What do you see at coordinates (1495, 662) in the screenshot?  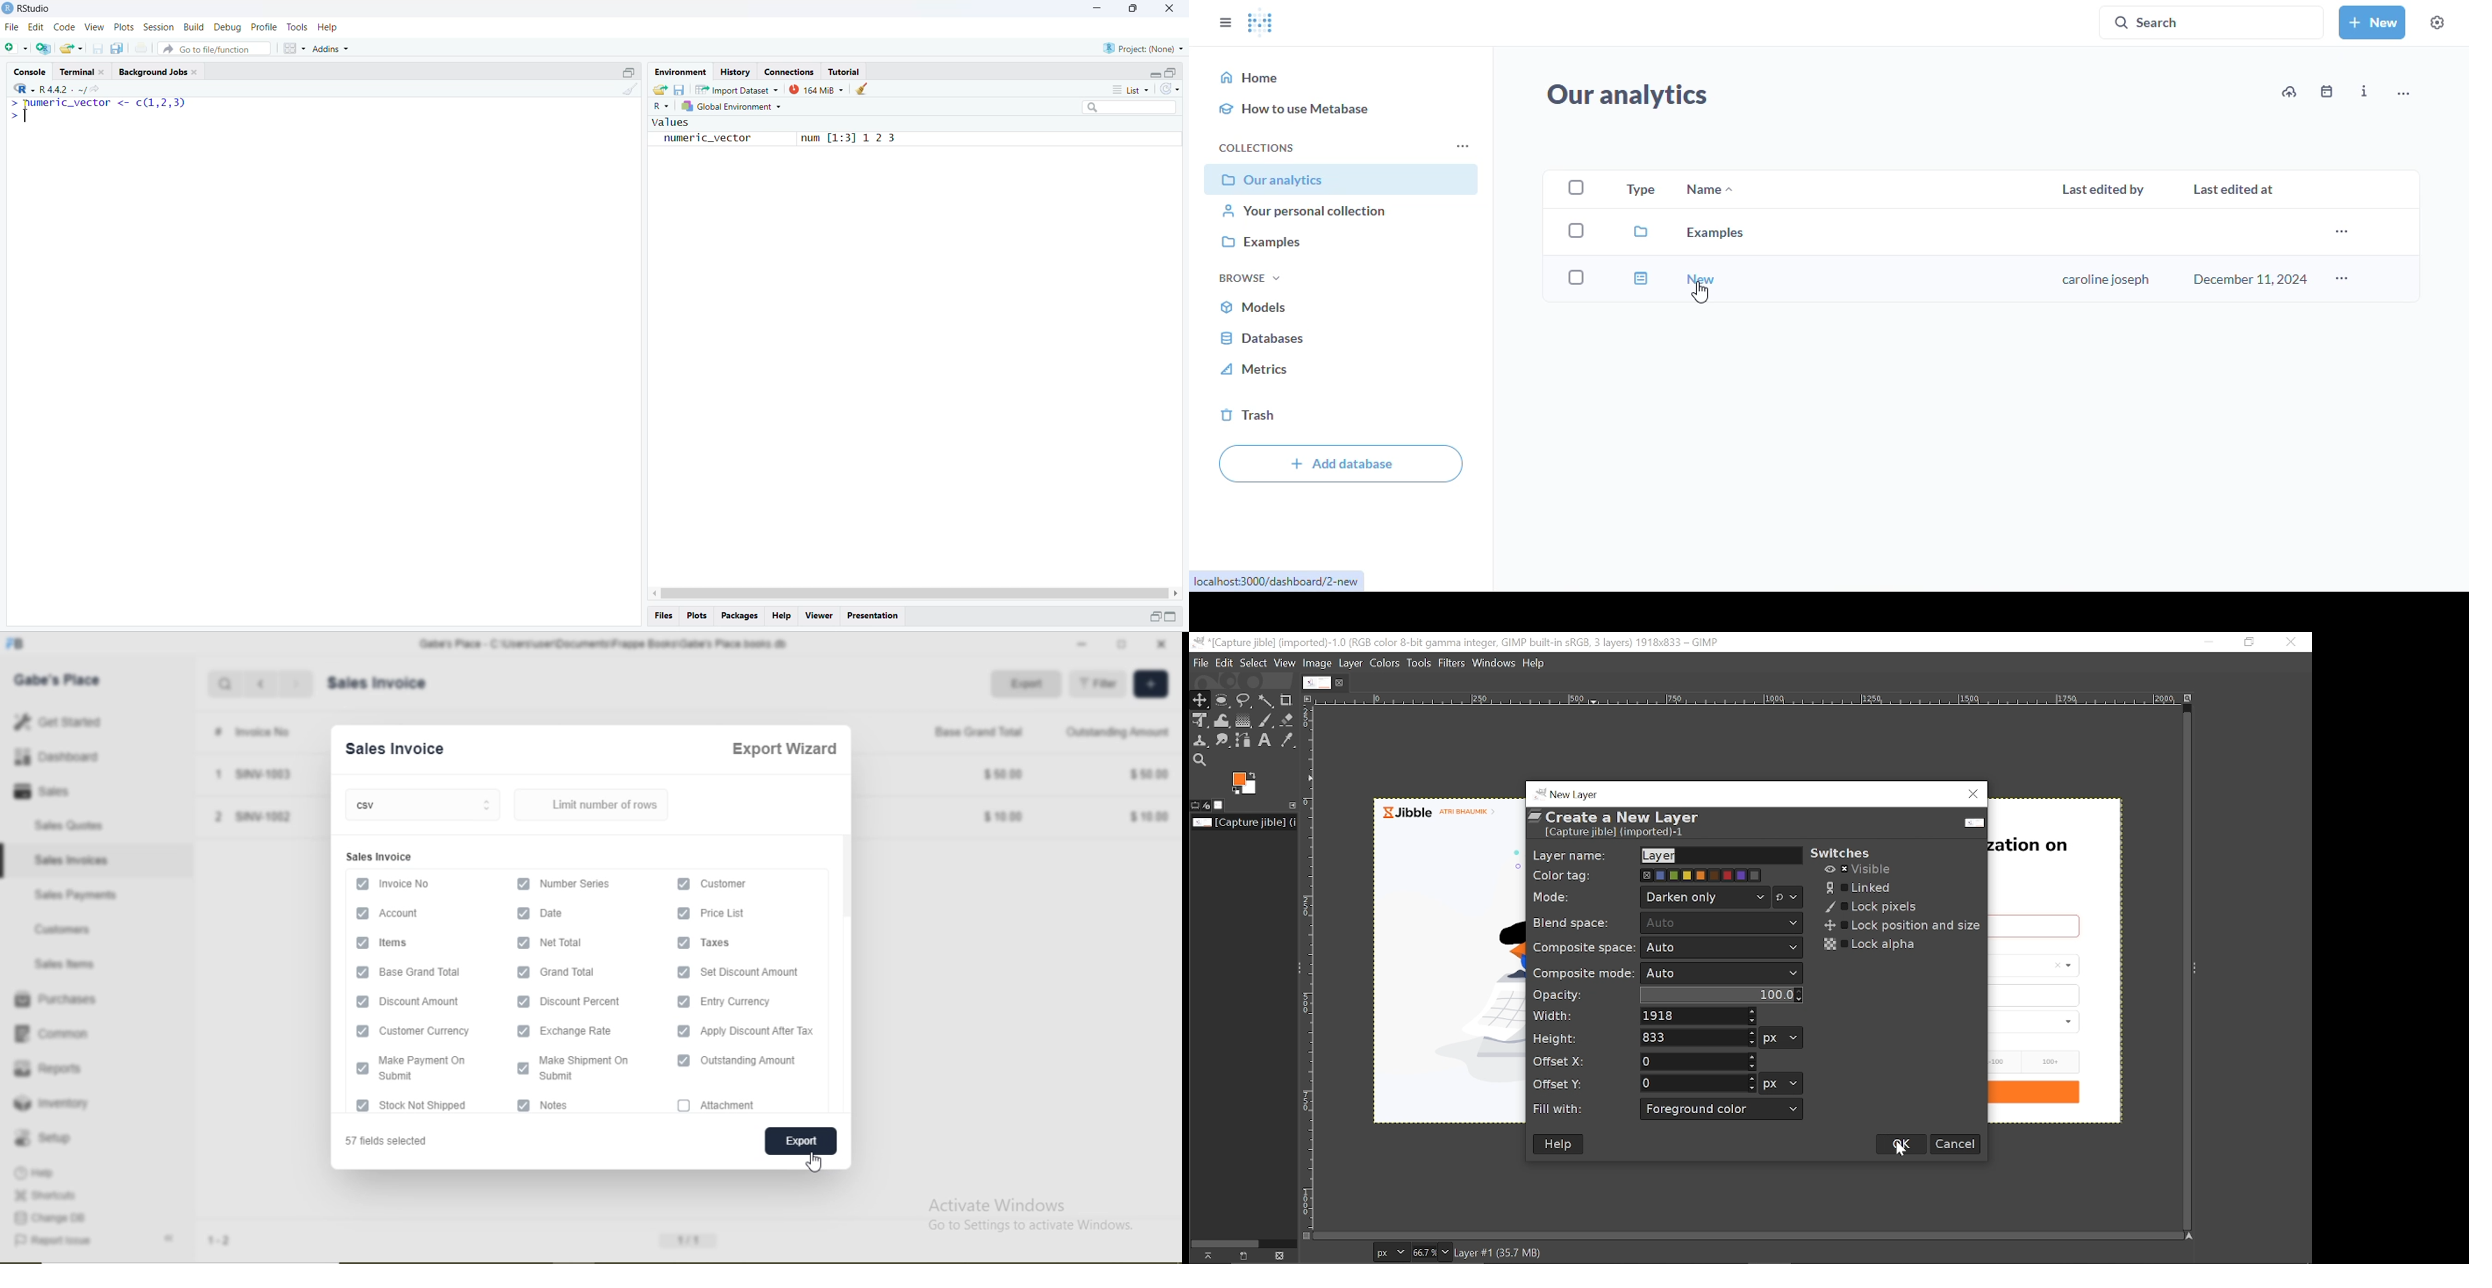 I see `Windows` at bounding box center [1495, 662].